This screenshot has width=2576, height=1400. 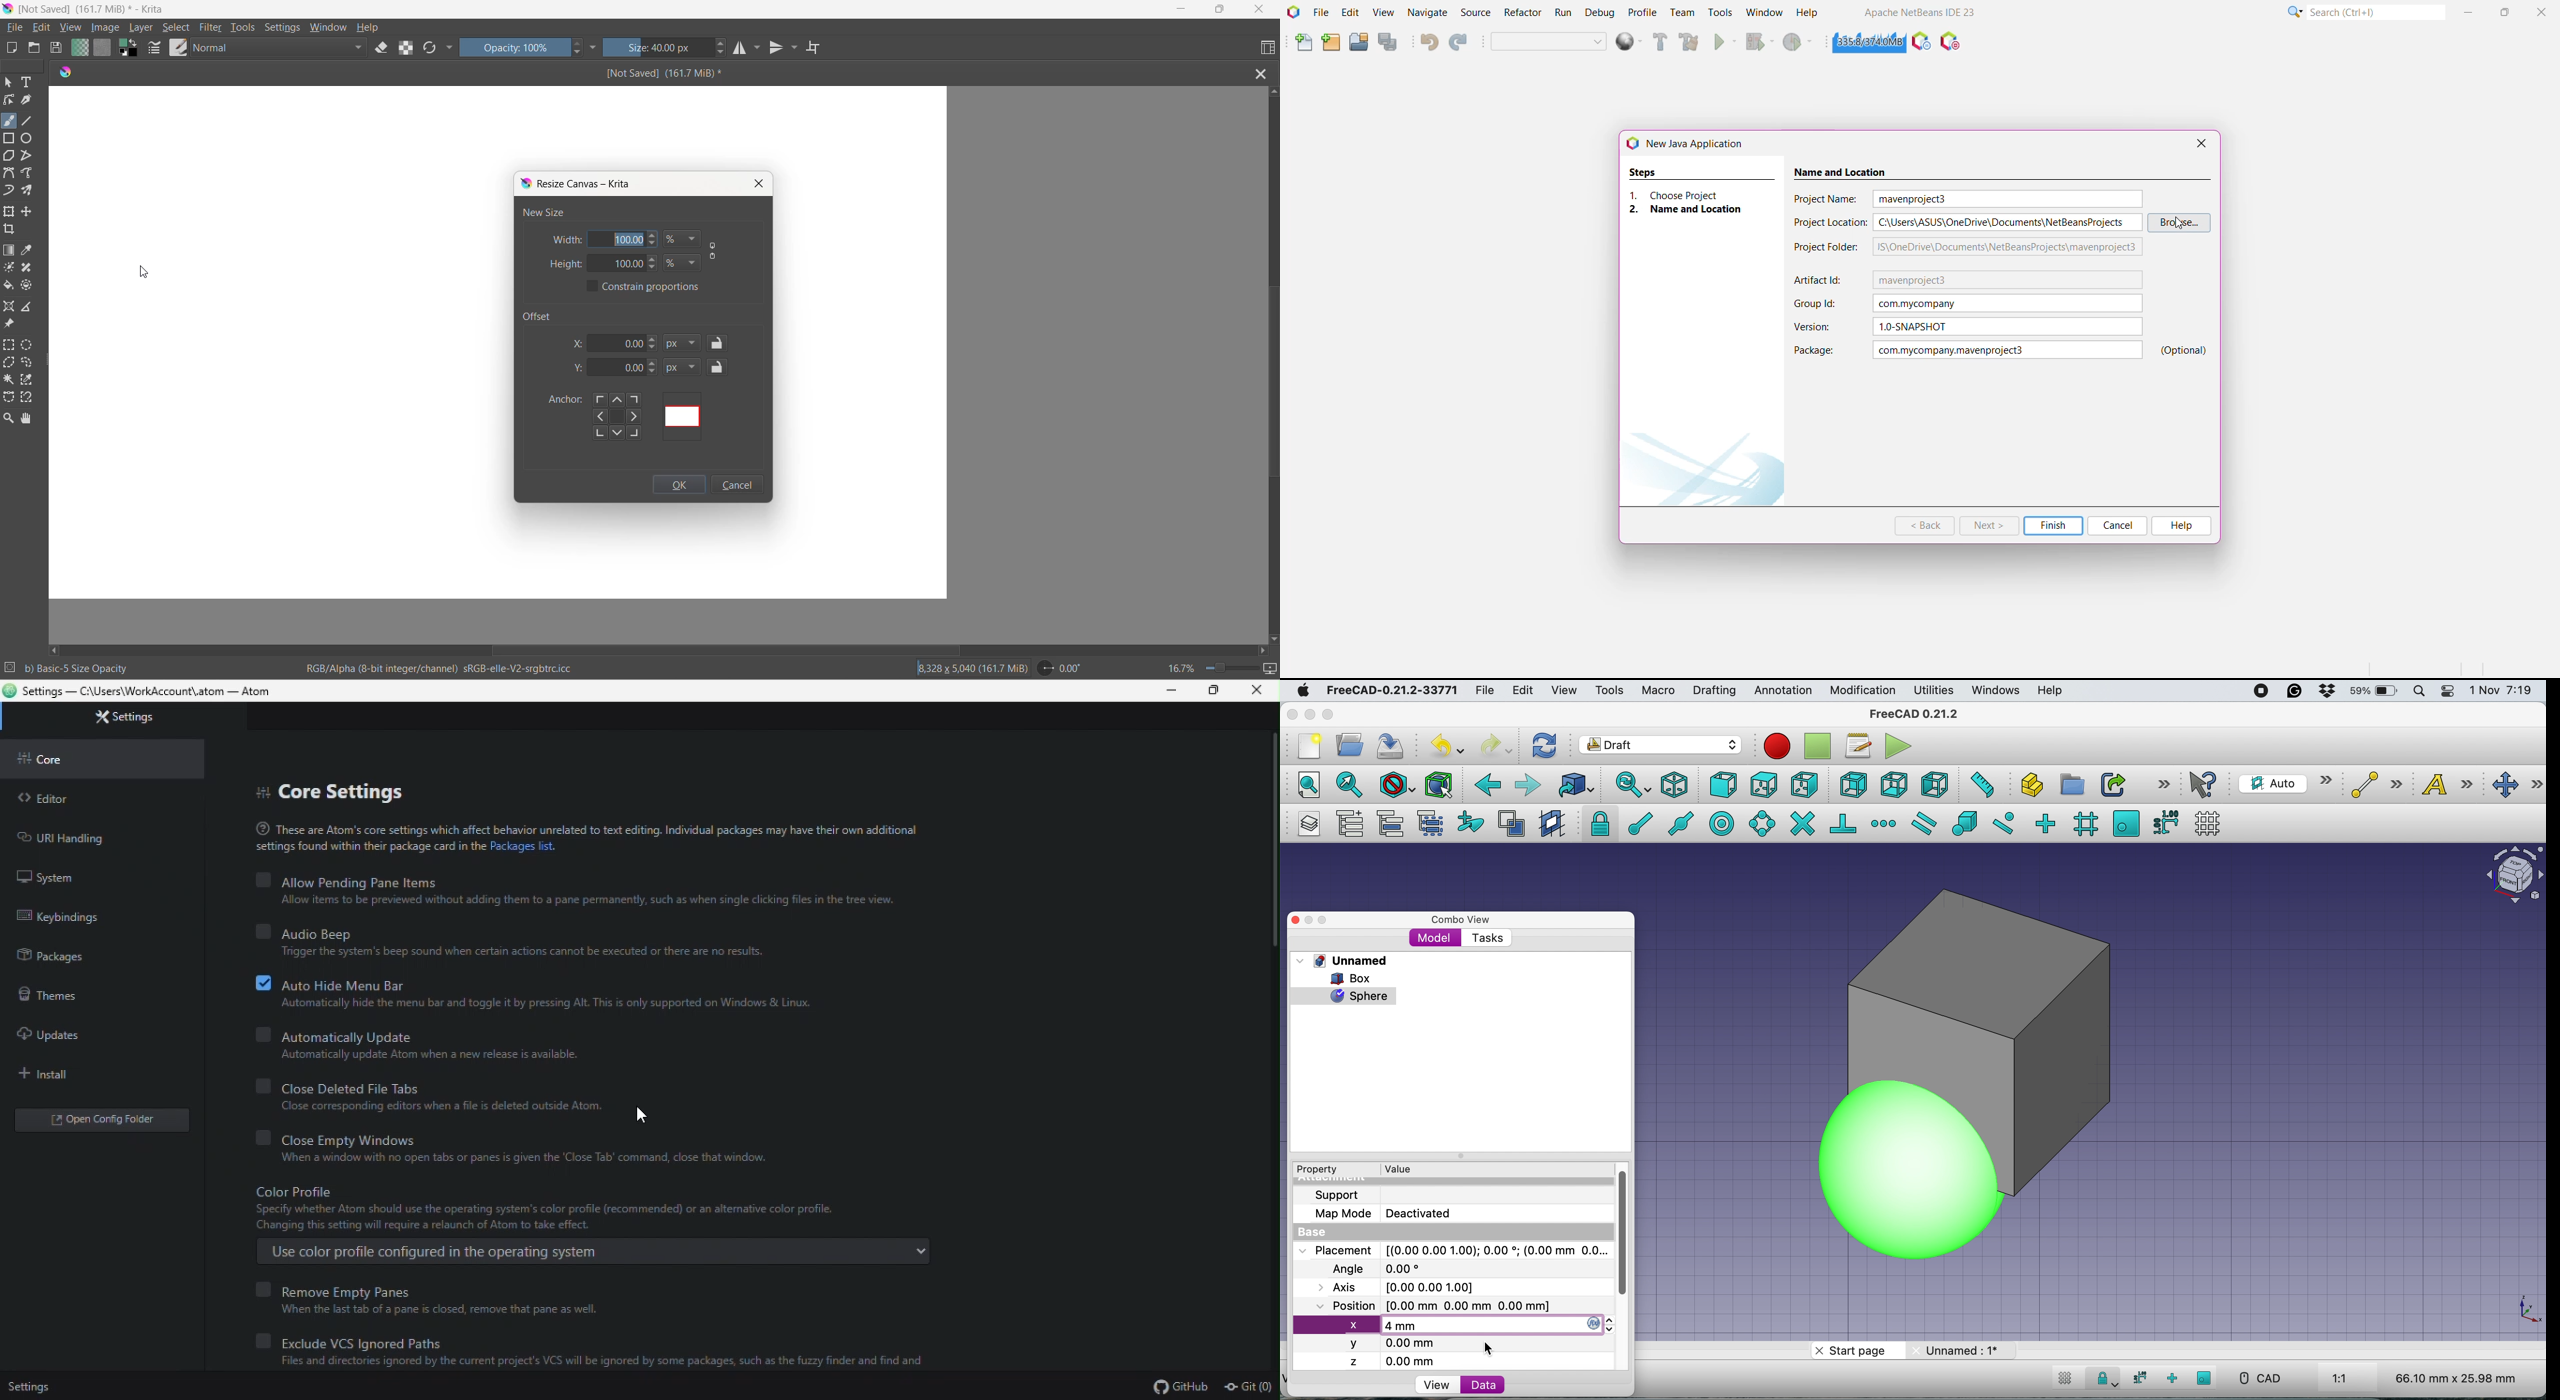 What do you see at coordinates (737, 486) in the screenshot?
I see `cancel` at bounding box center [737, 486].